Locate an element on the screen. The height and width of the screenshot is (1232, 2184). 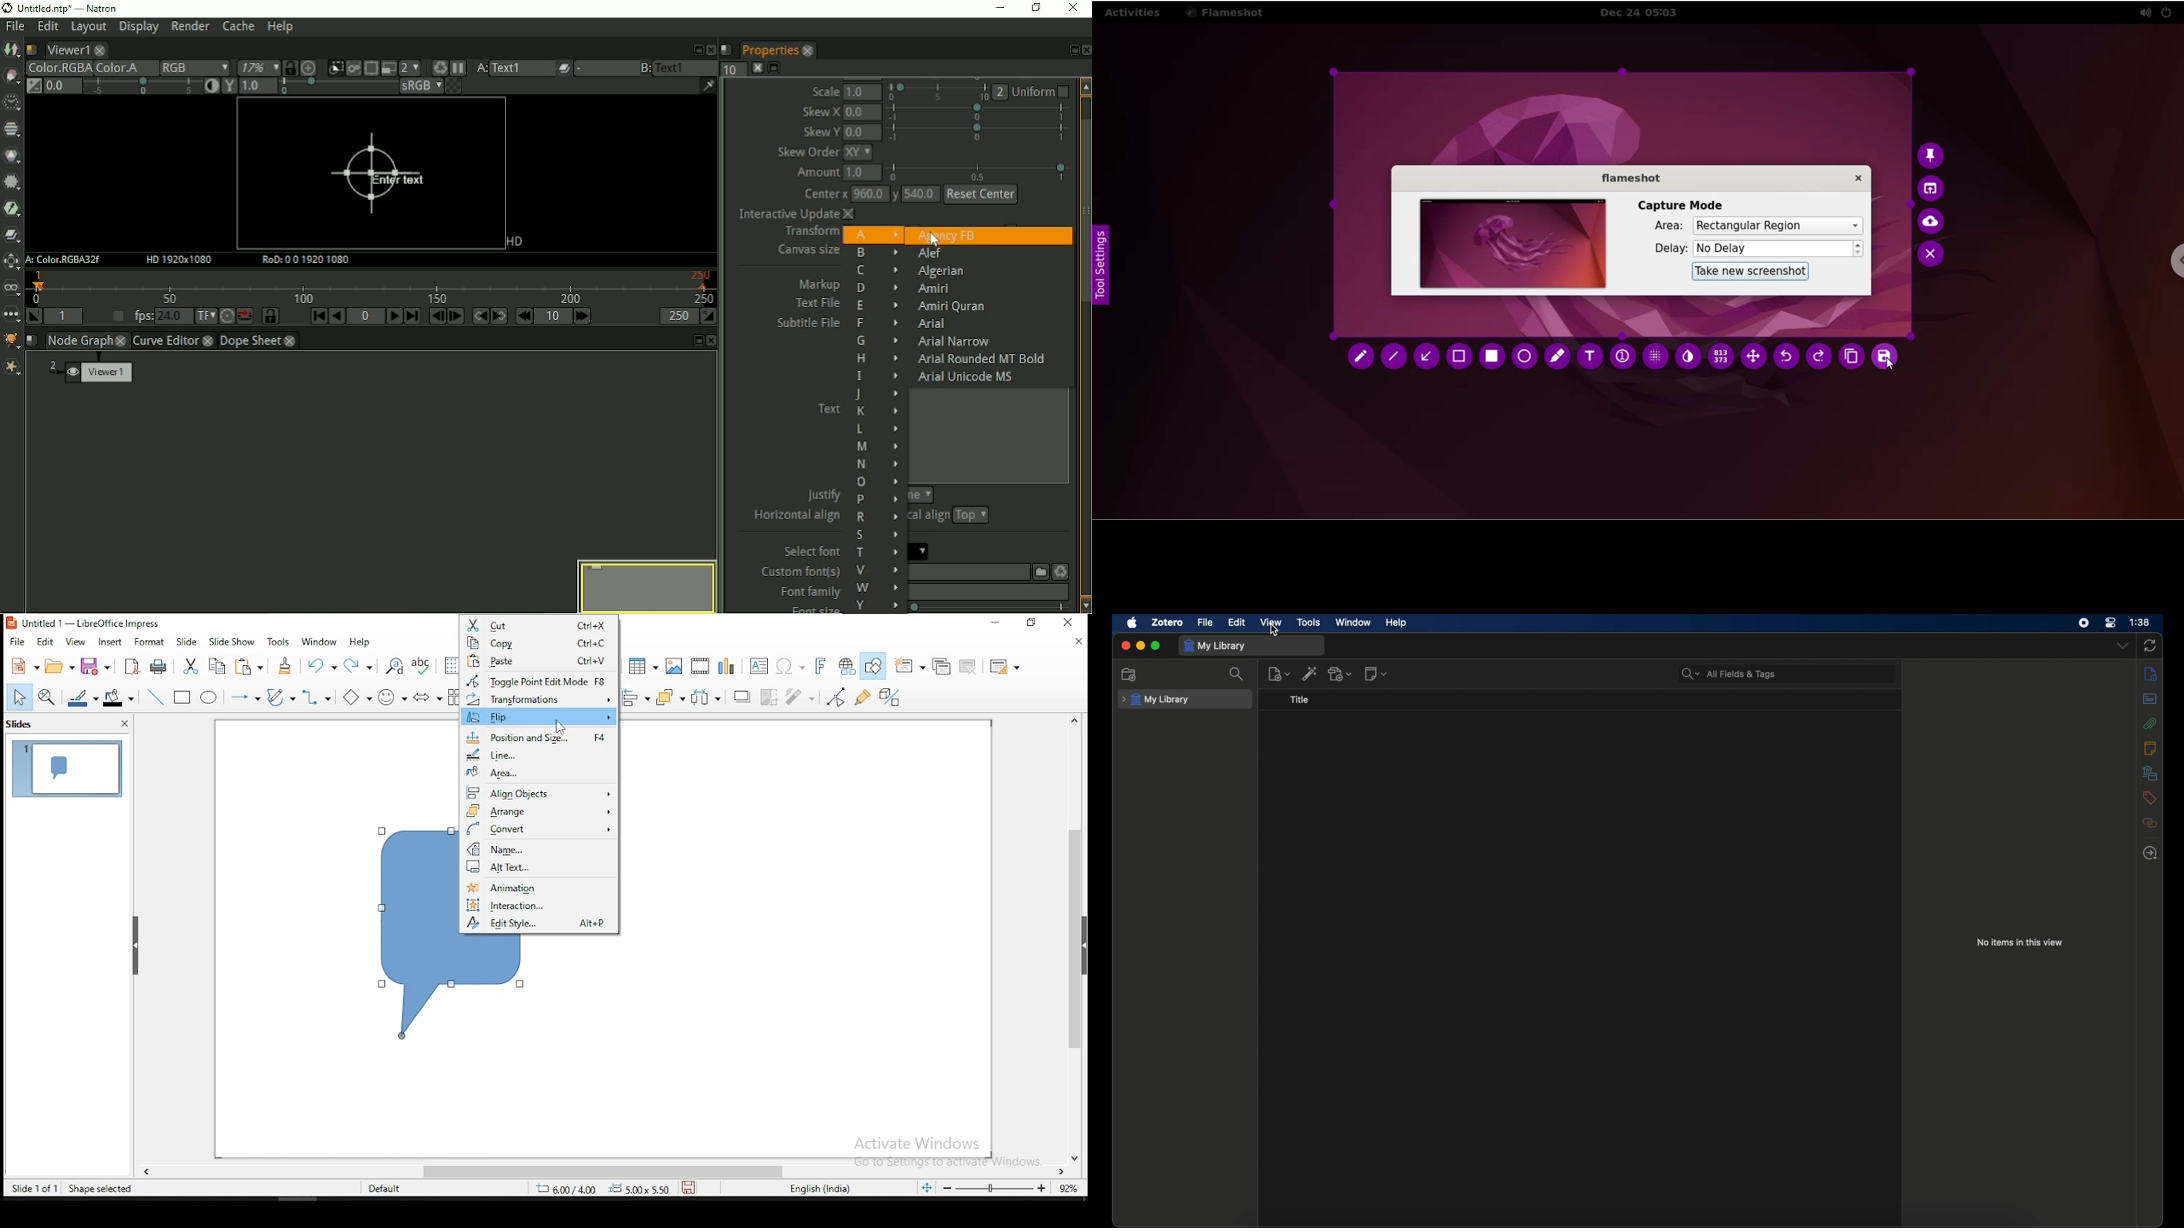
save is located at coordinates (1886, 355).